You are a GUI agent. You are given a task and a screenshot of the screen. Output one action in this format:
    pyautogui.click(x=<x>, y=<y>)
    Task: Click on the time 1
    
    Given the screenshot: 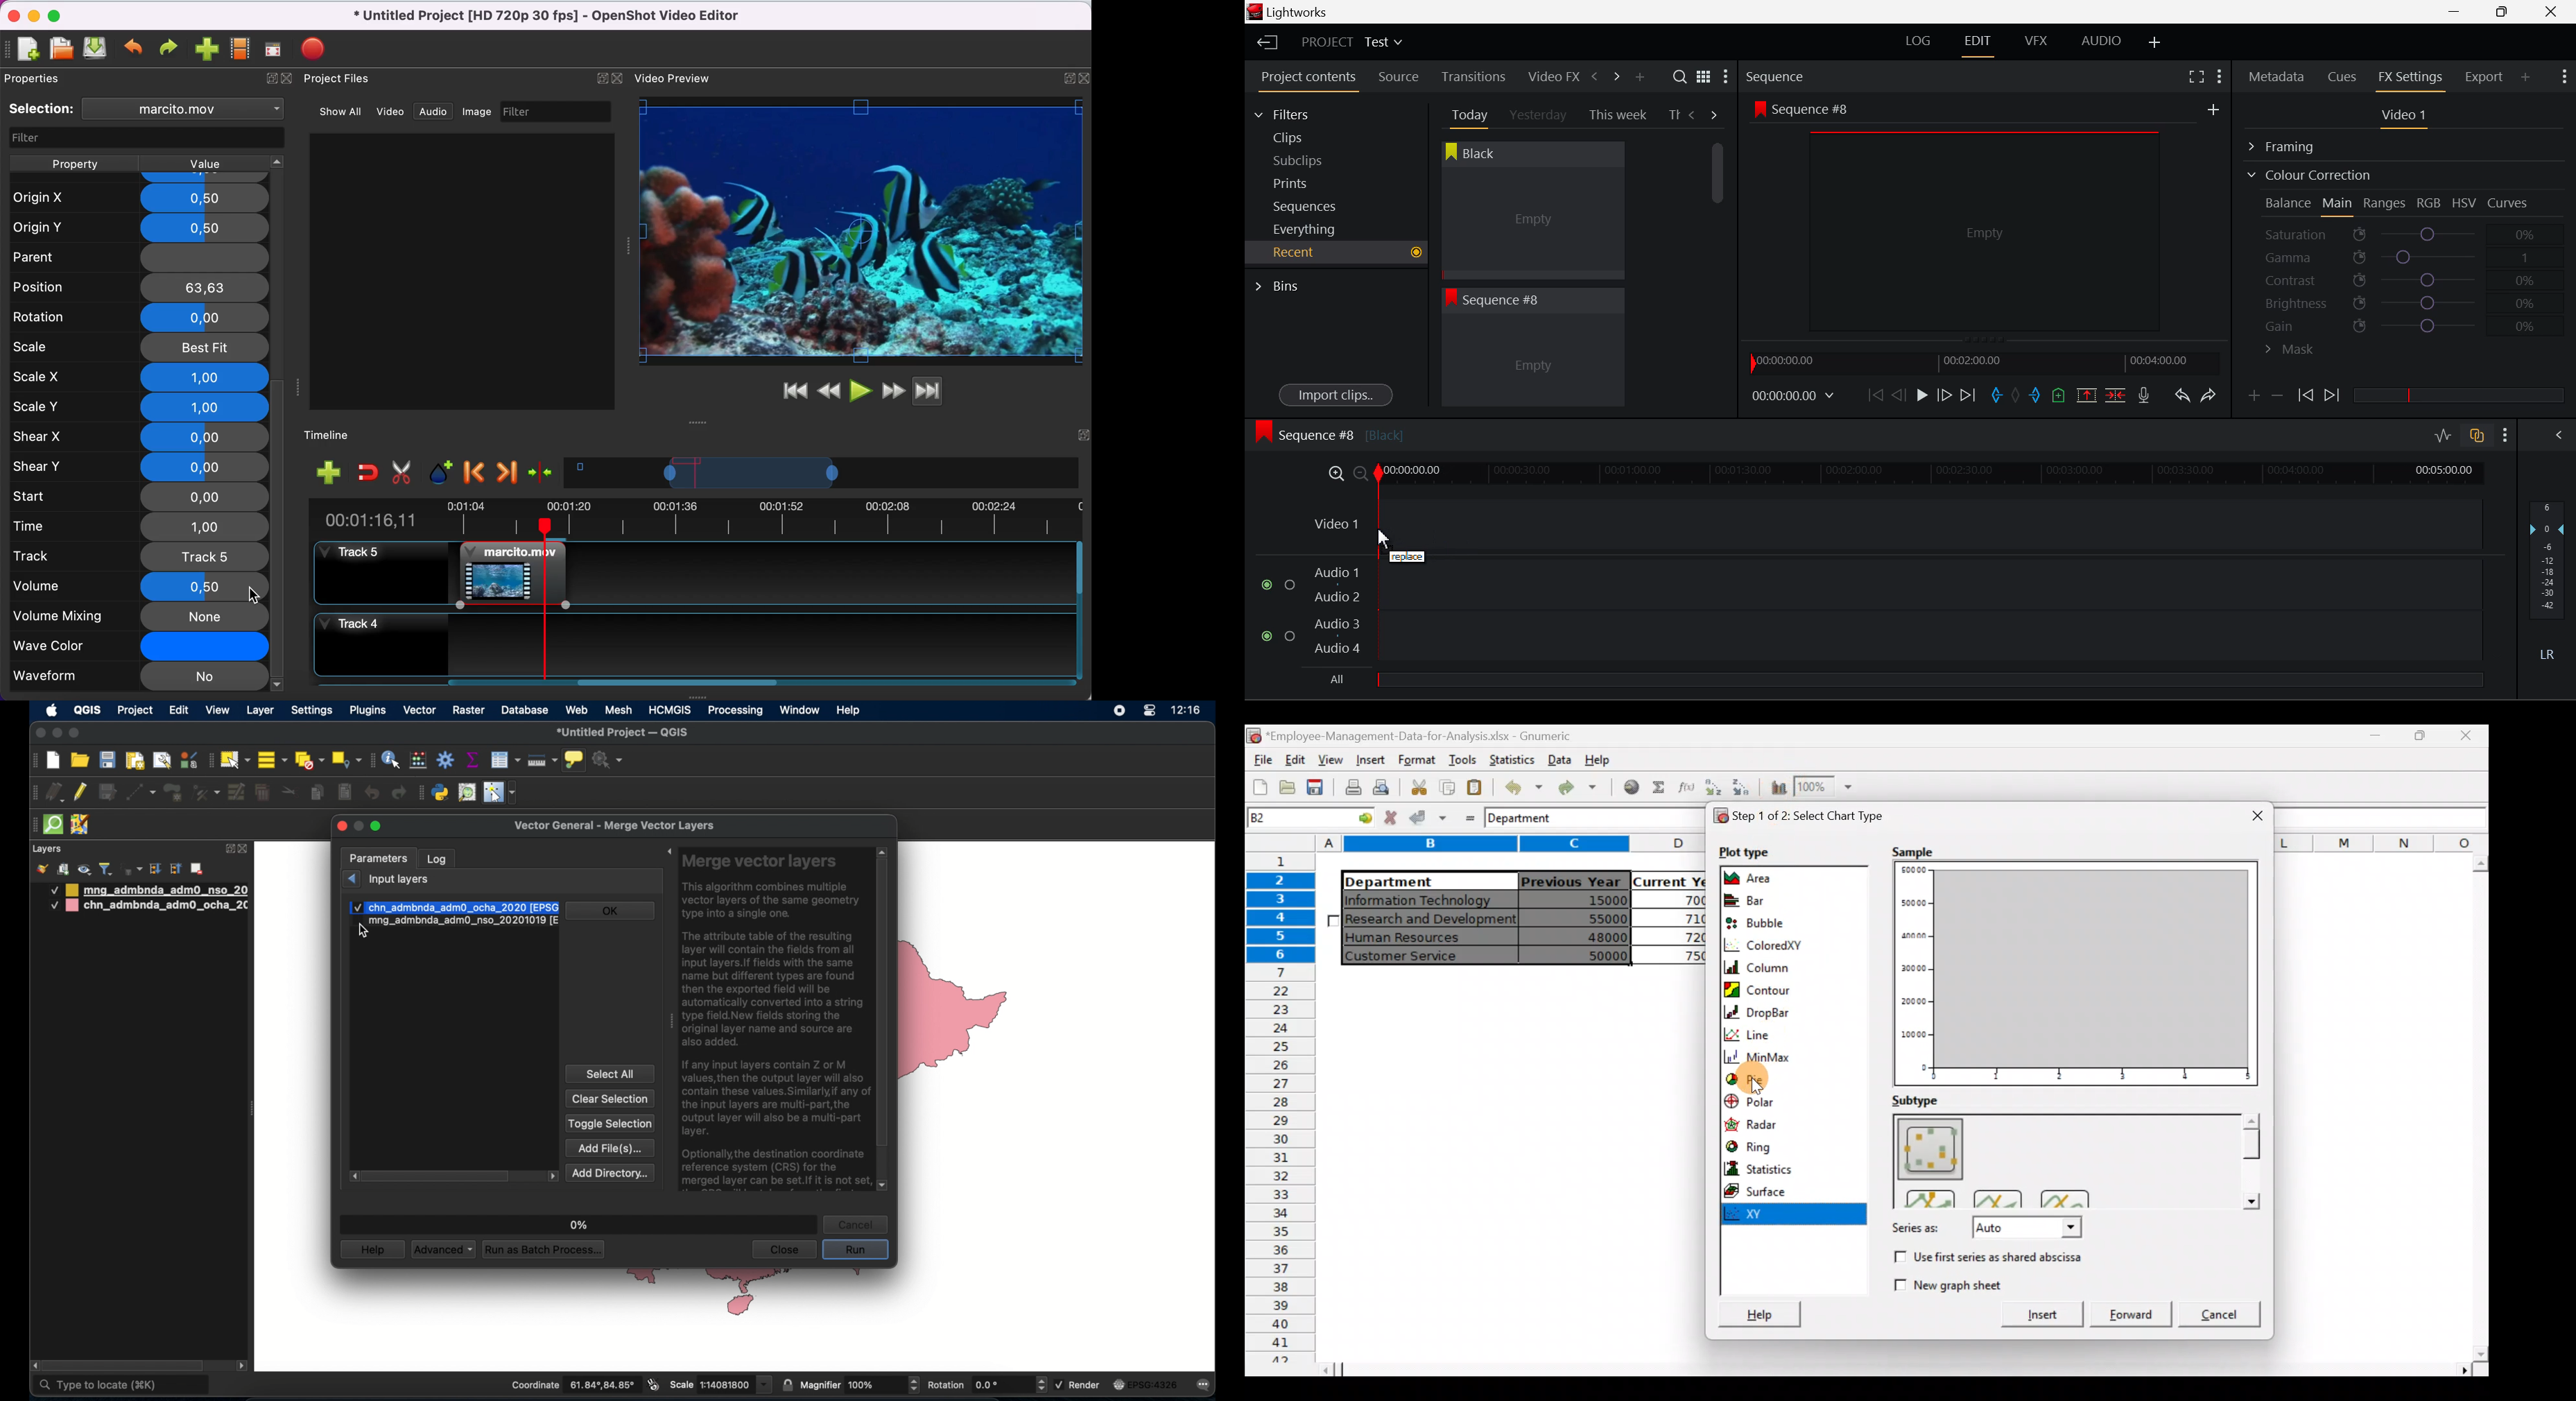 What is the action you would take?
    pyautogui.click(x=140, y=526)
    